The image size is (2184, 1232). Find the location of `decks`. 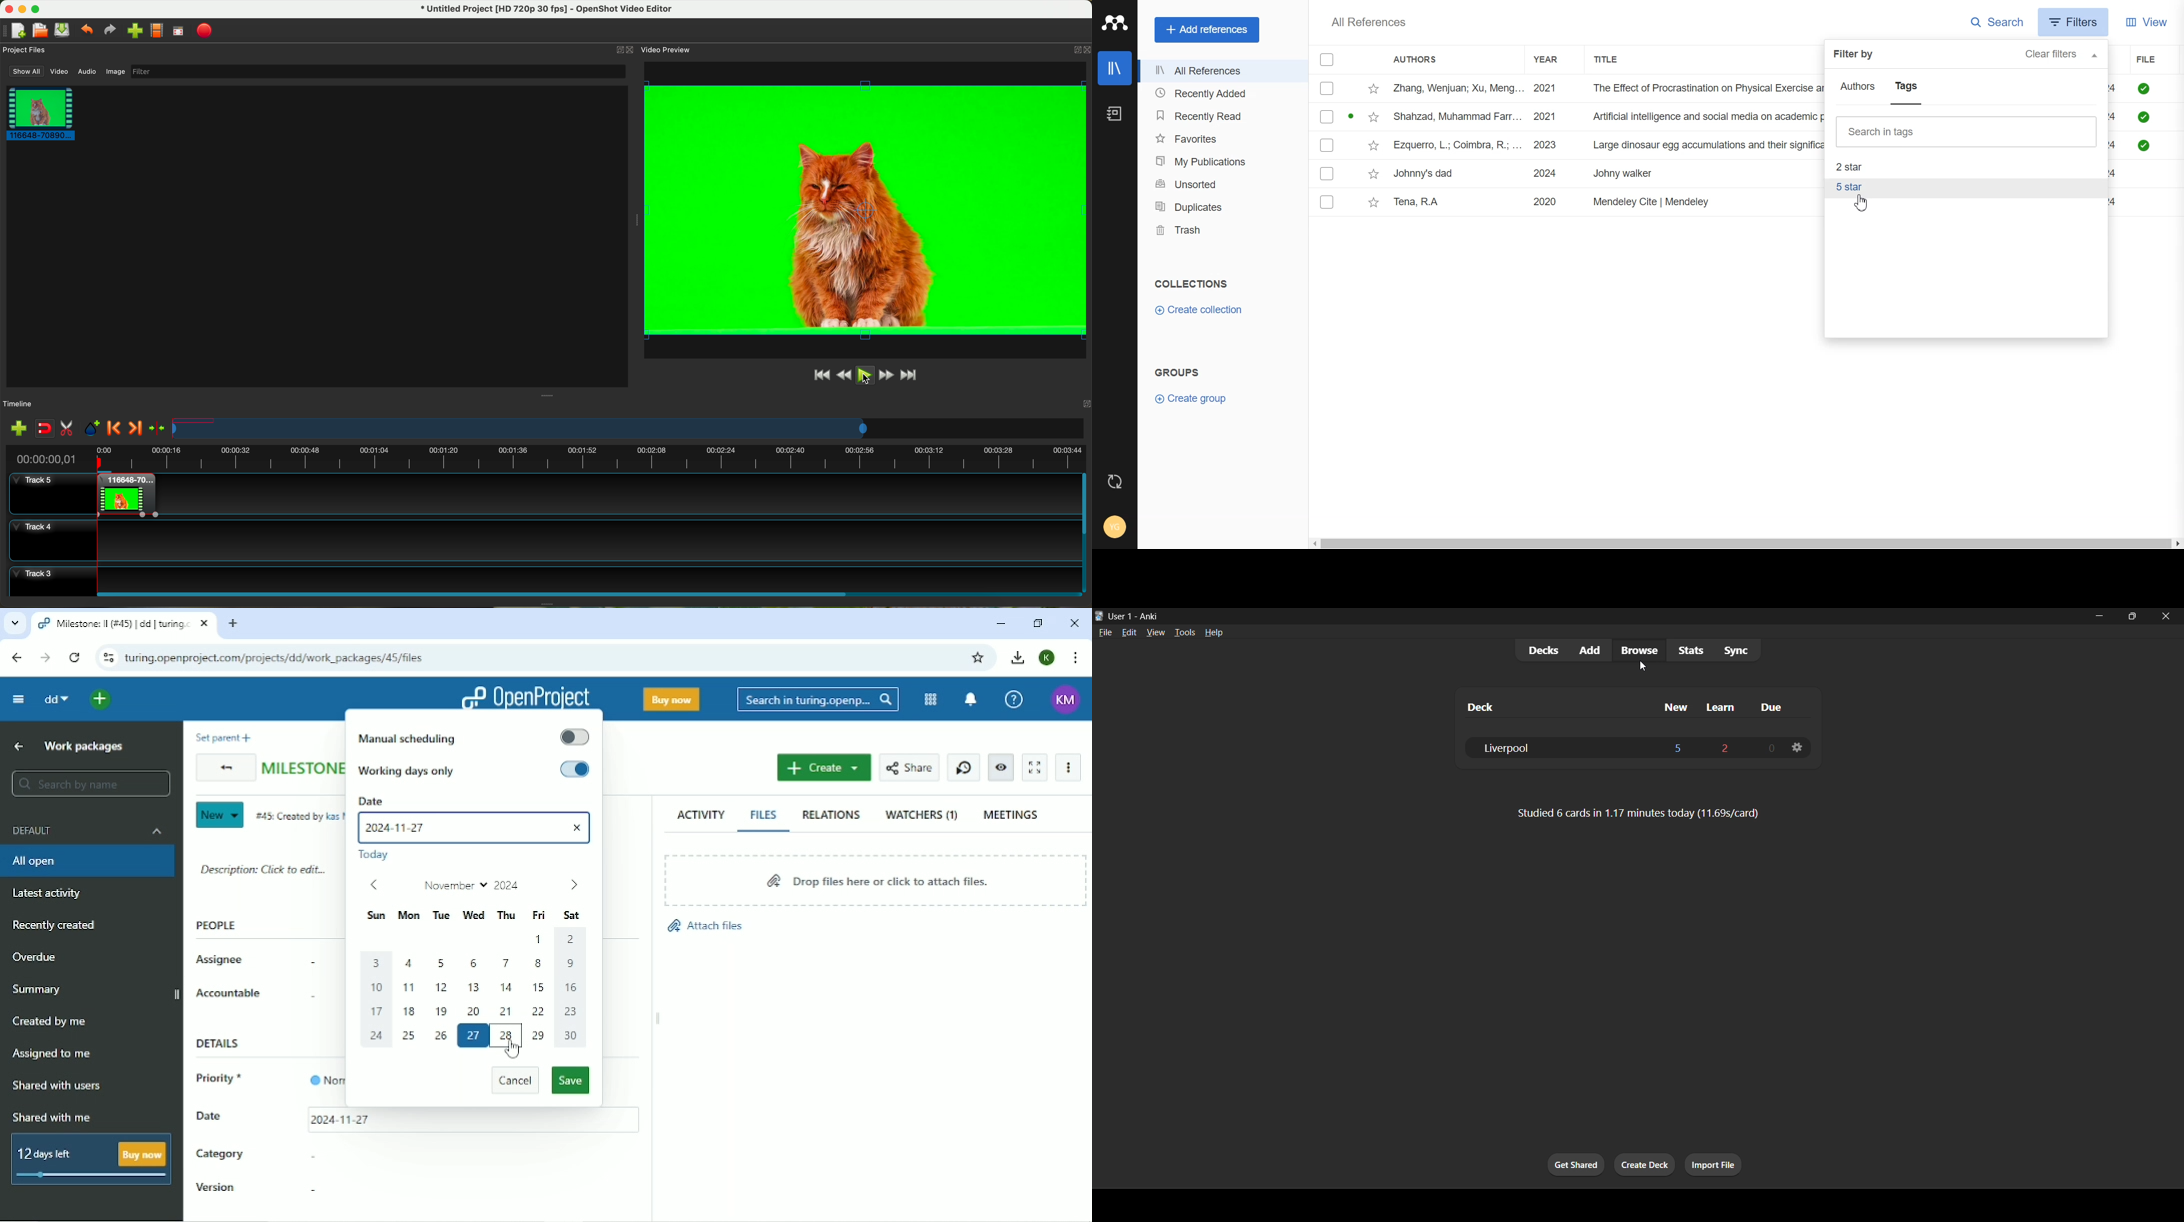

decks is located at coordinates (1541, 650).